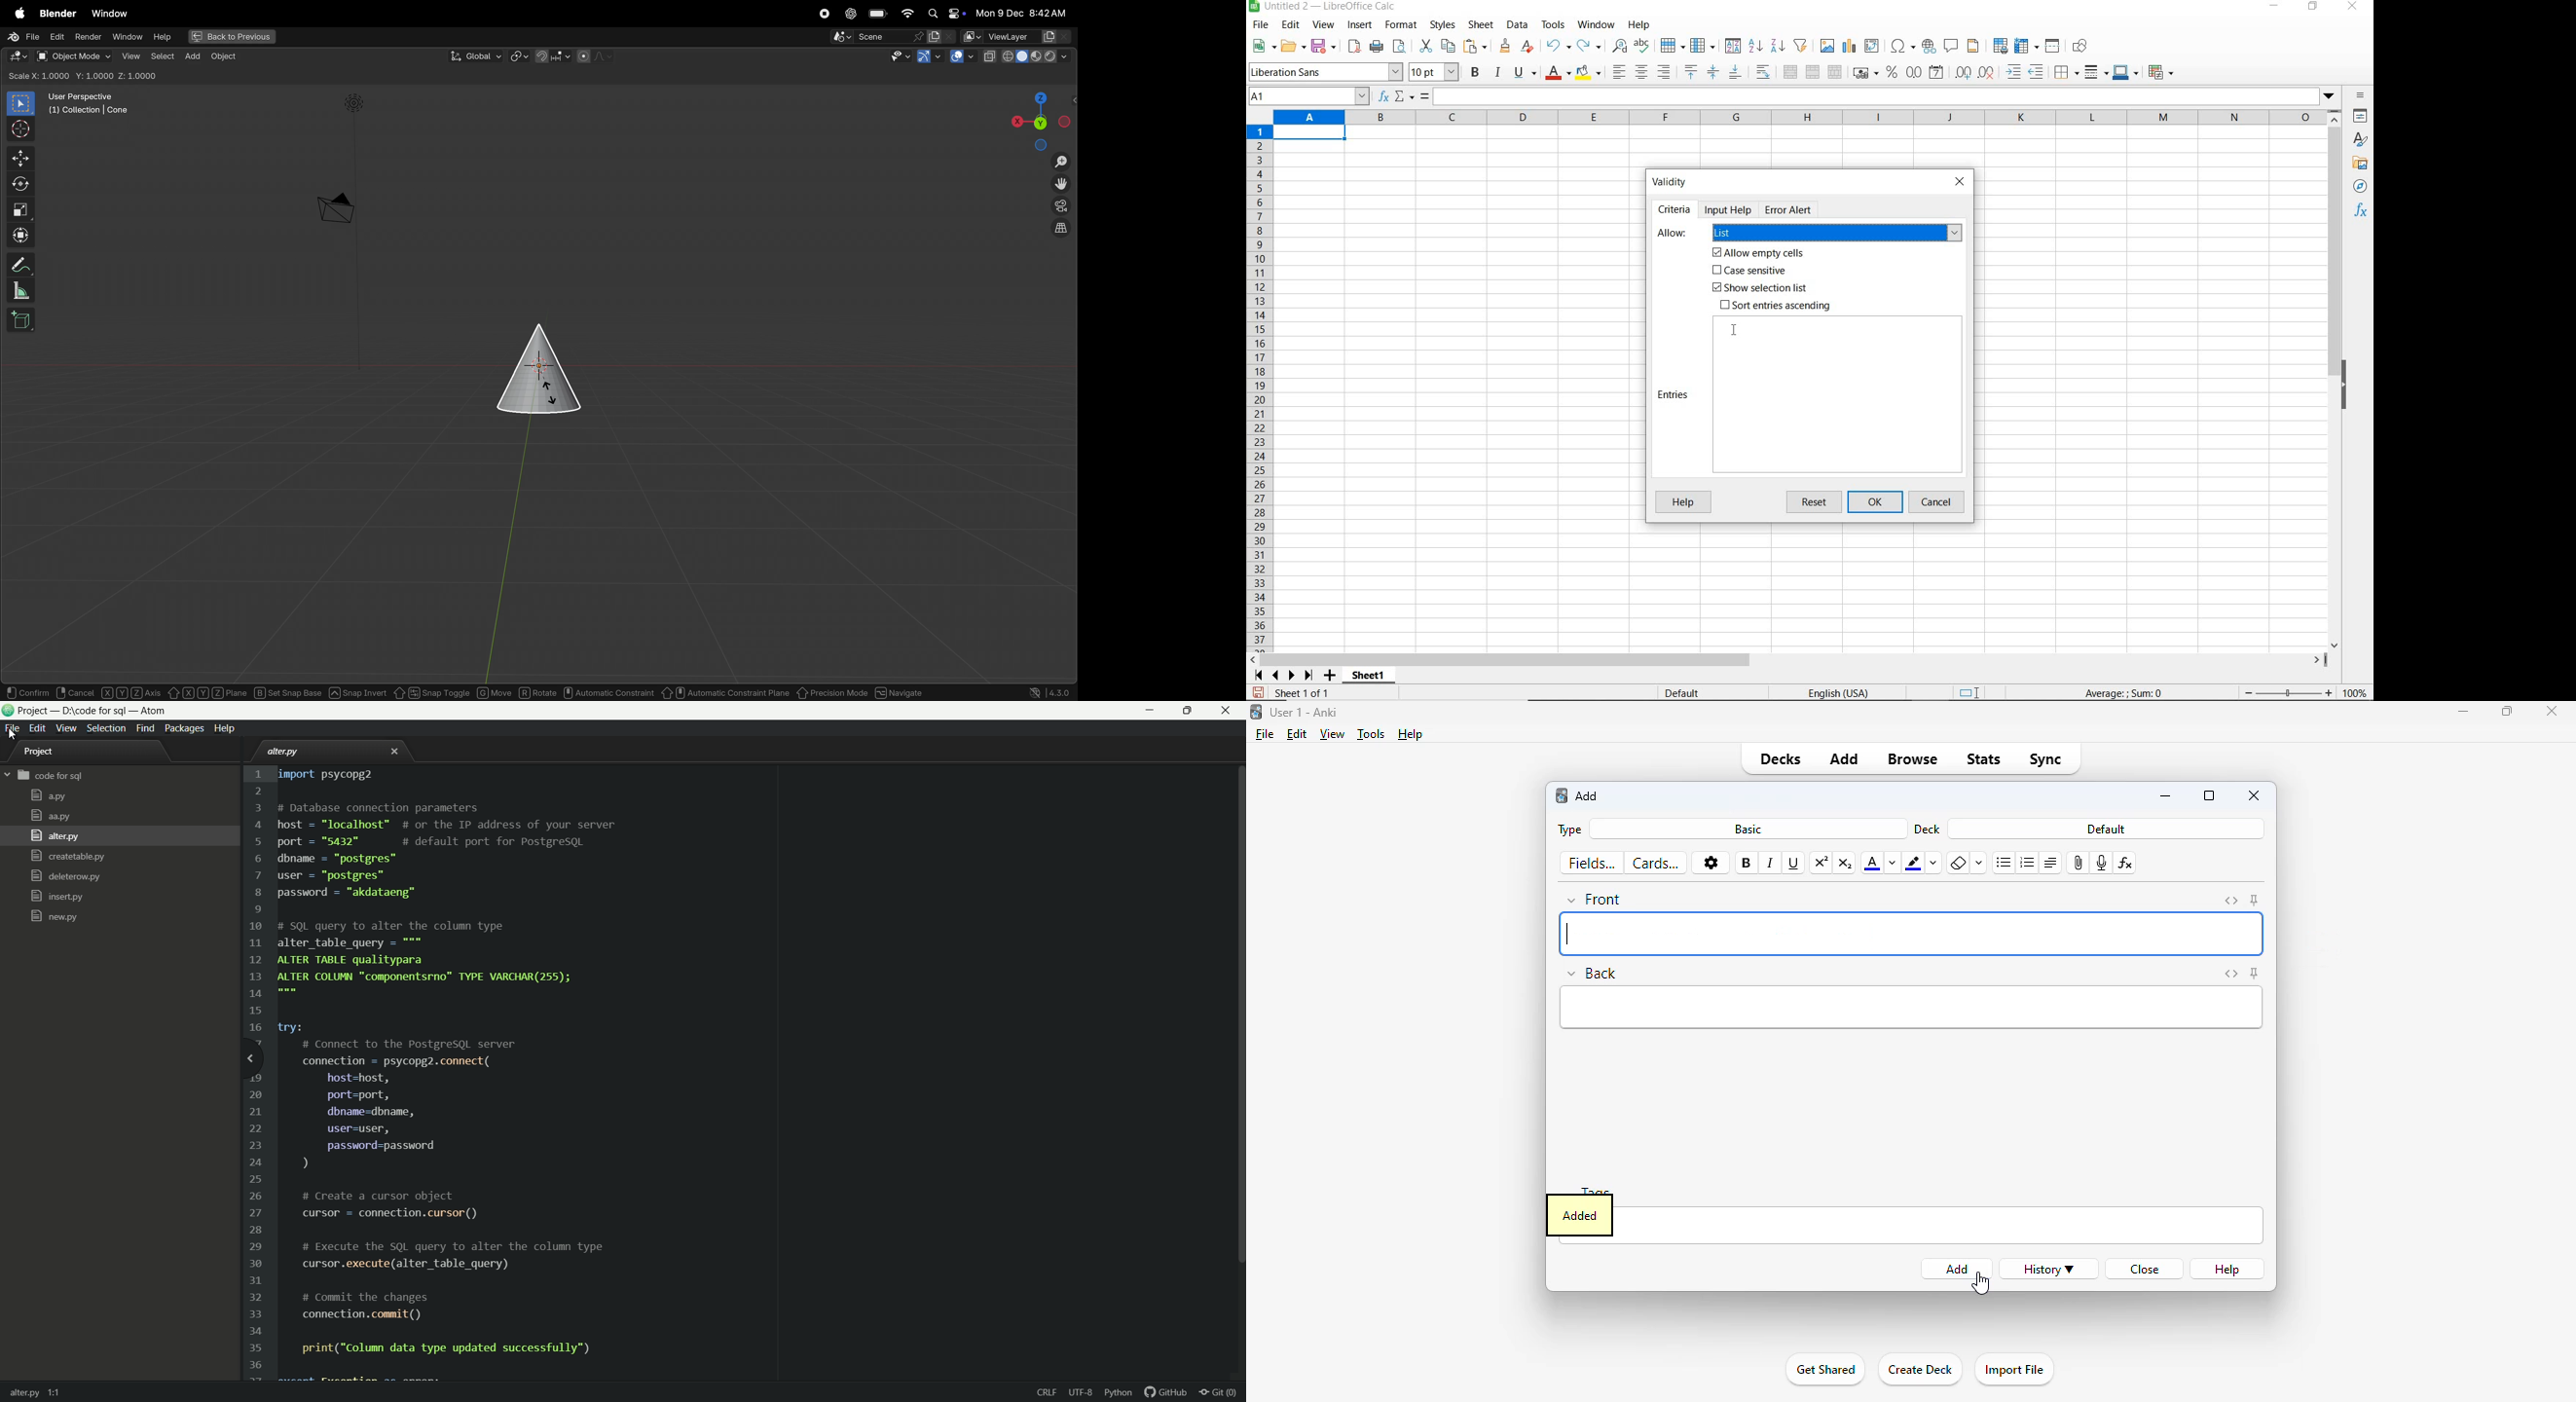  I want to click on center vertically, so click(1713, 73).